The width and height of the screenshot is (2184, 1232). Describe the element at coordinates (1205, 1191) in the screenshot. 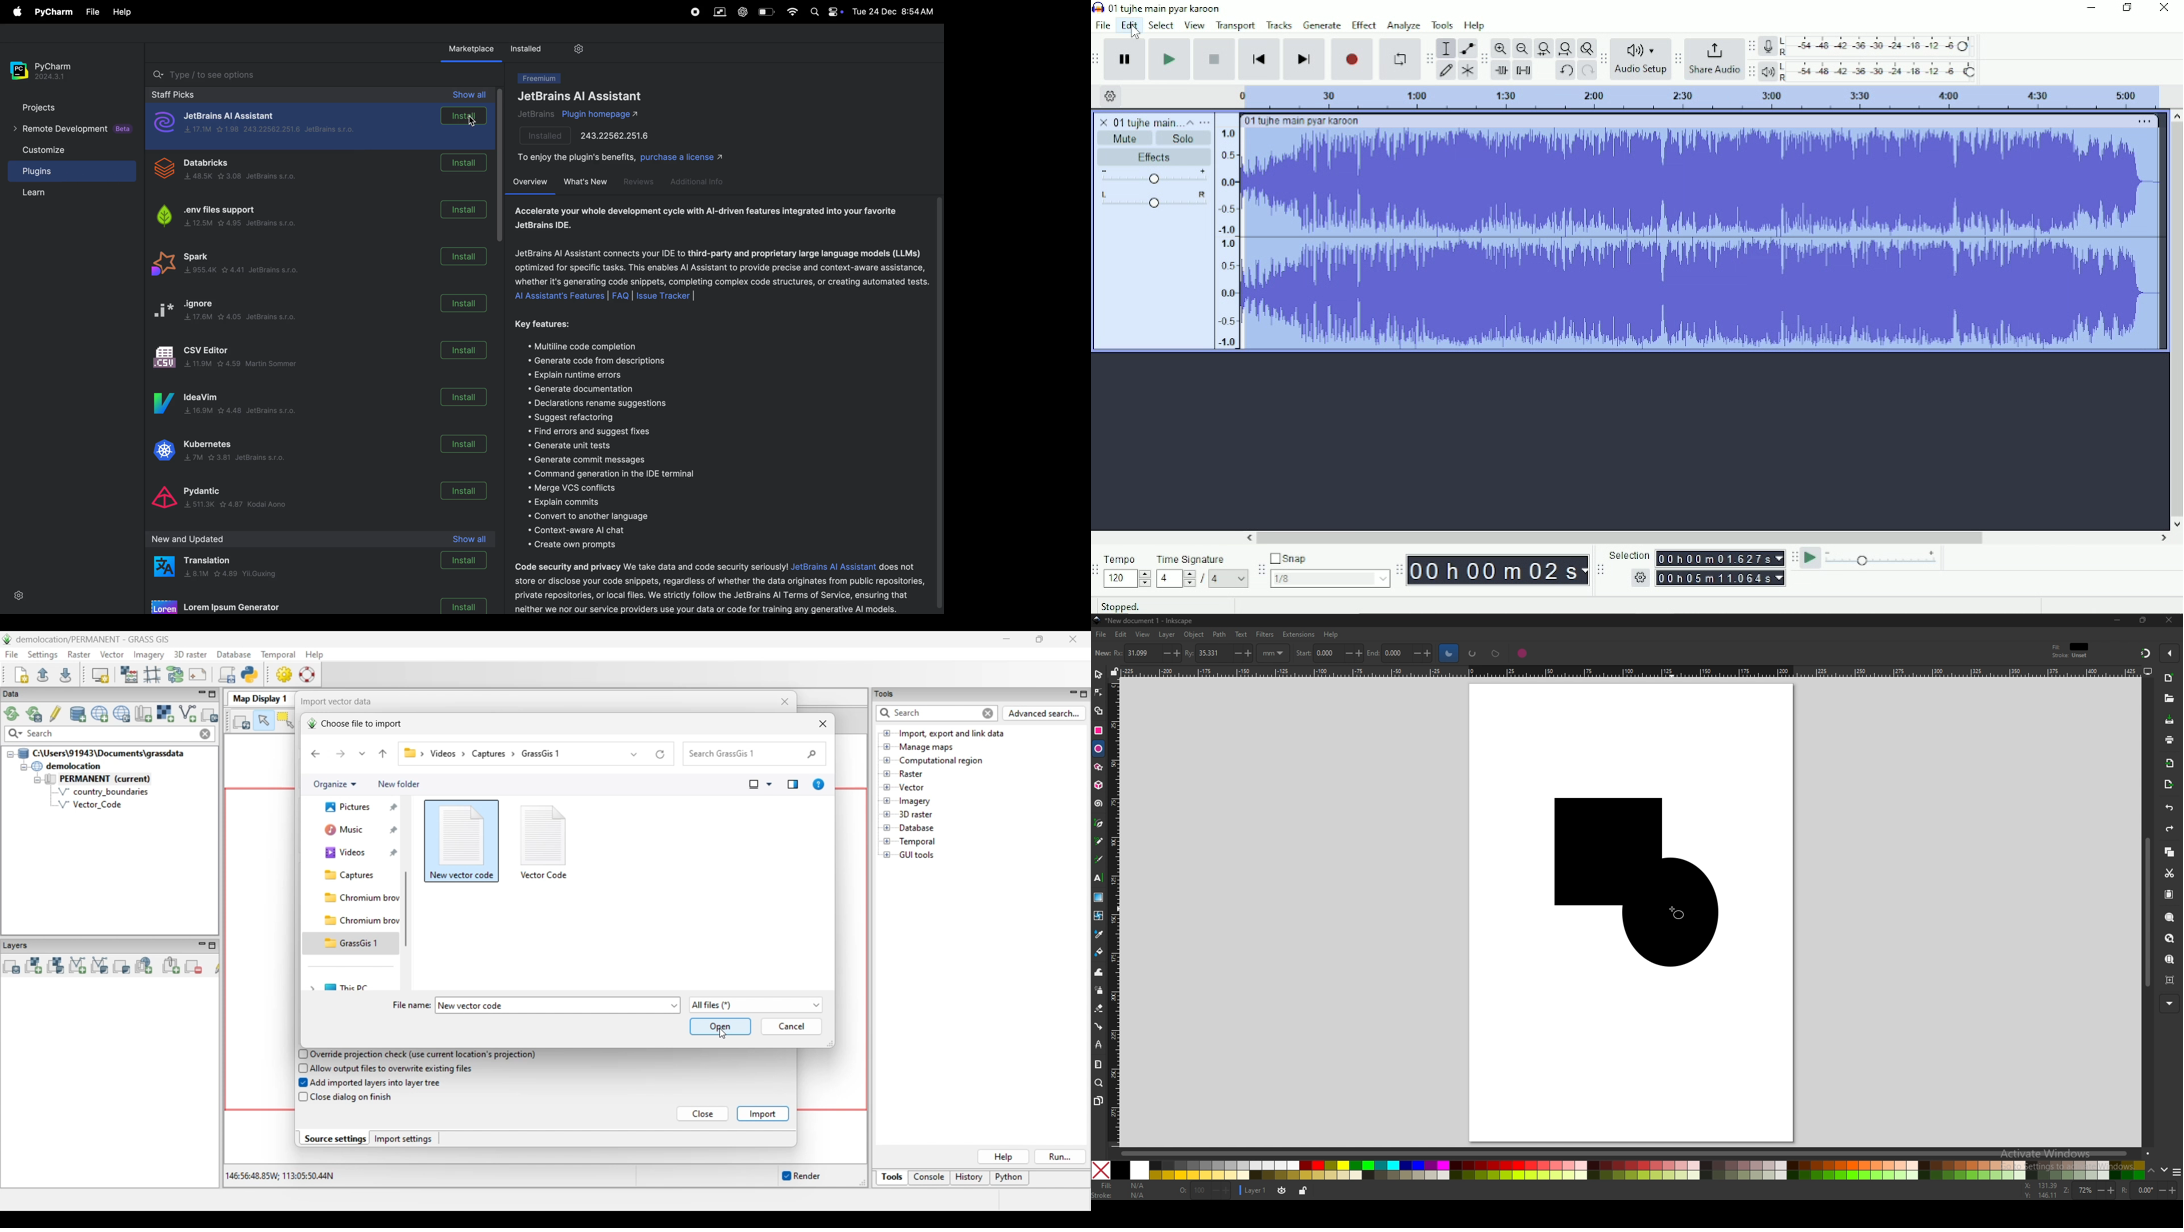

I see `opacity` at that location.